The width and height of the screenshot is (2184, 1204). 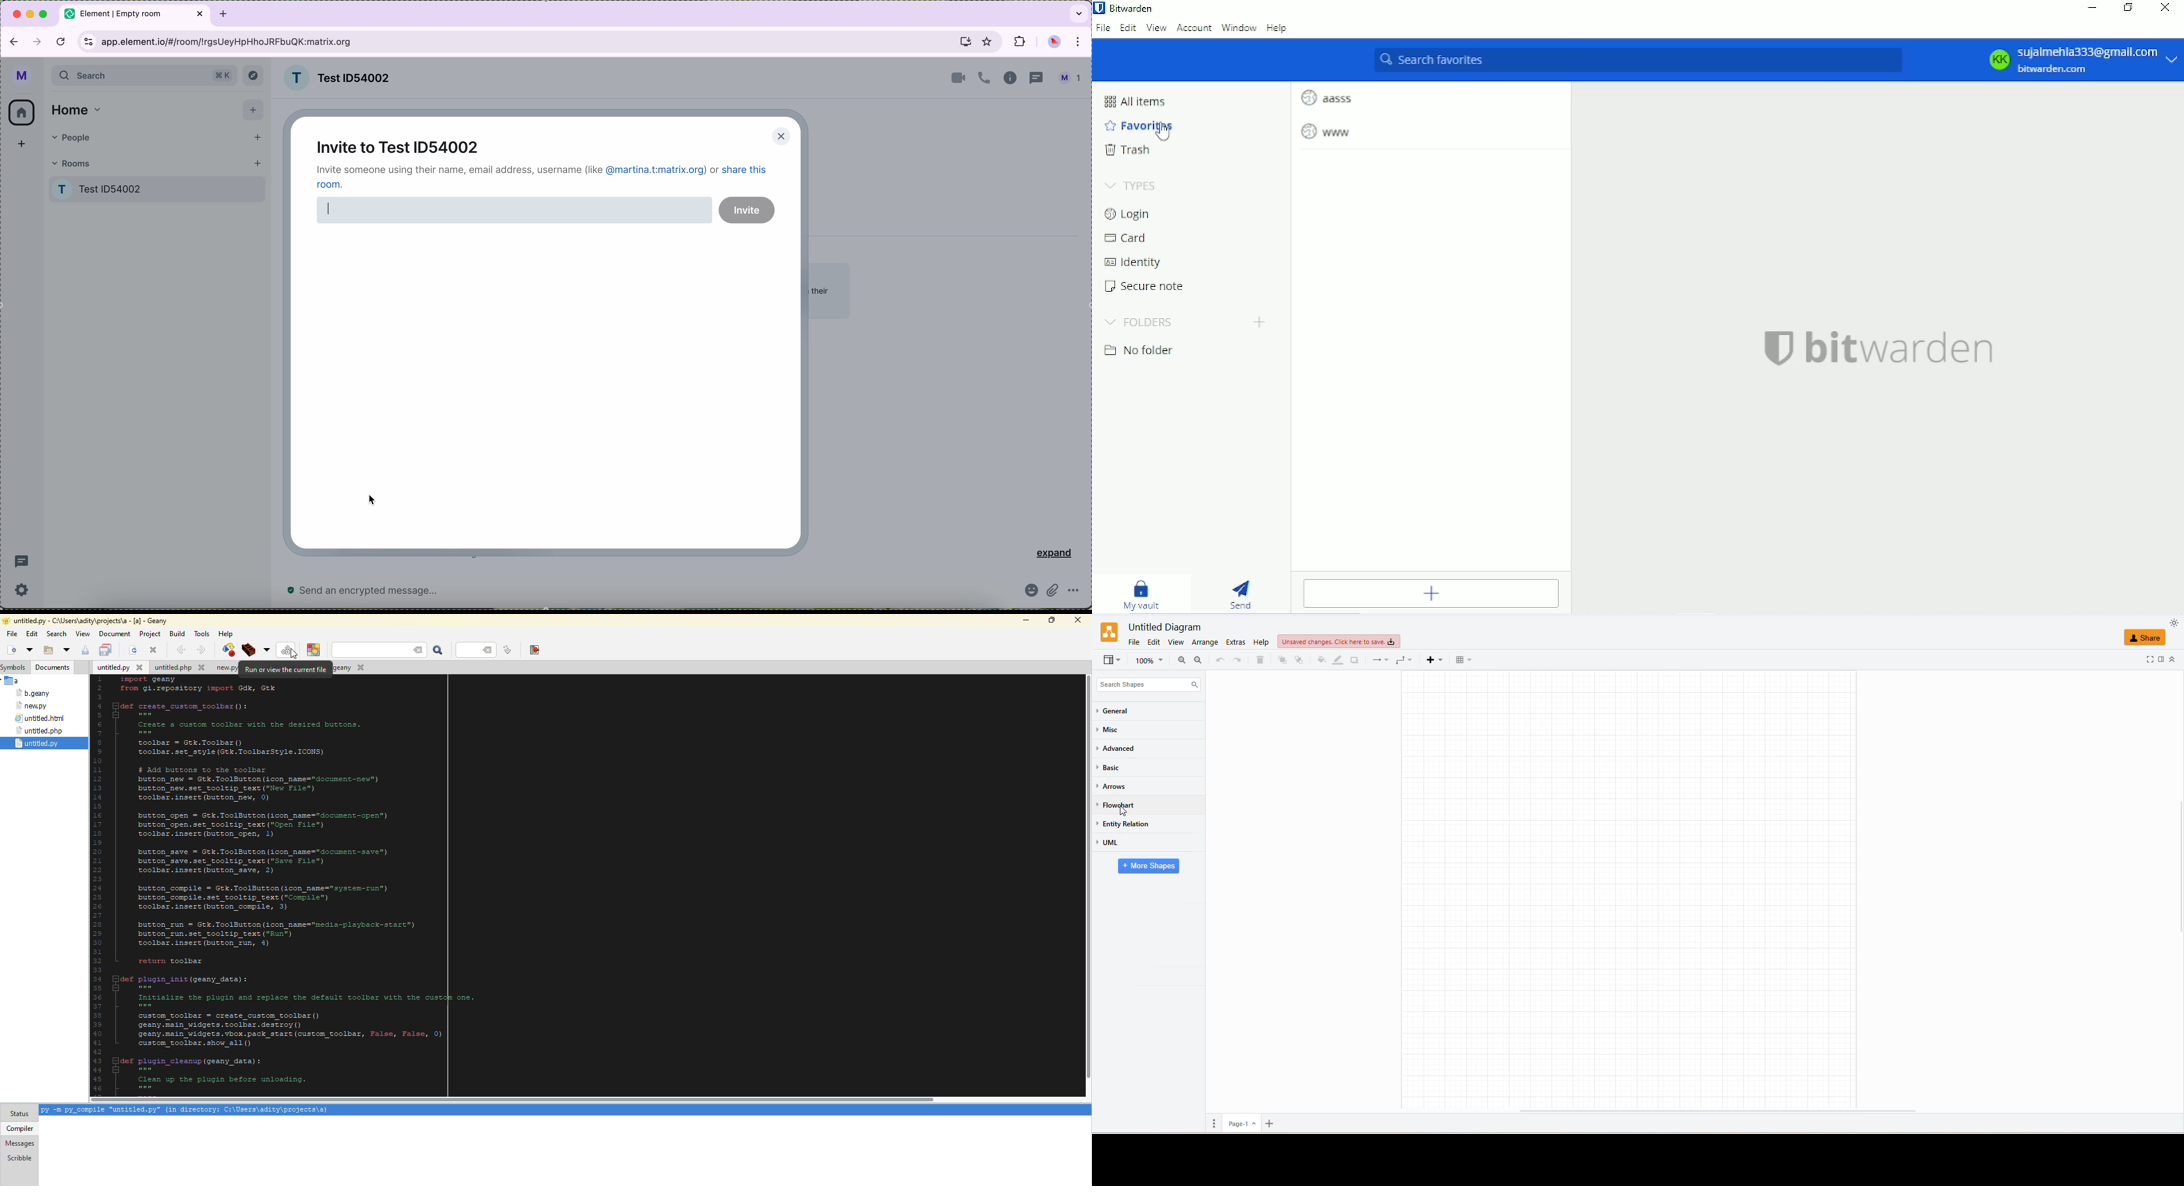 I want to click on file, so click(x=176, y=668).